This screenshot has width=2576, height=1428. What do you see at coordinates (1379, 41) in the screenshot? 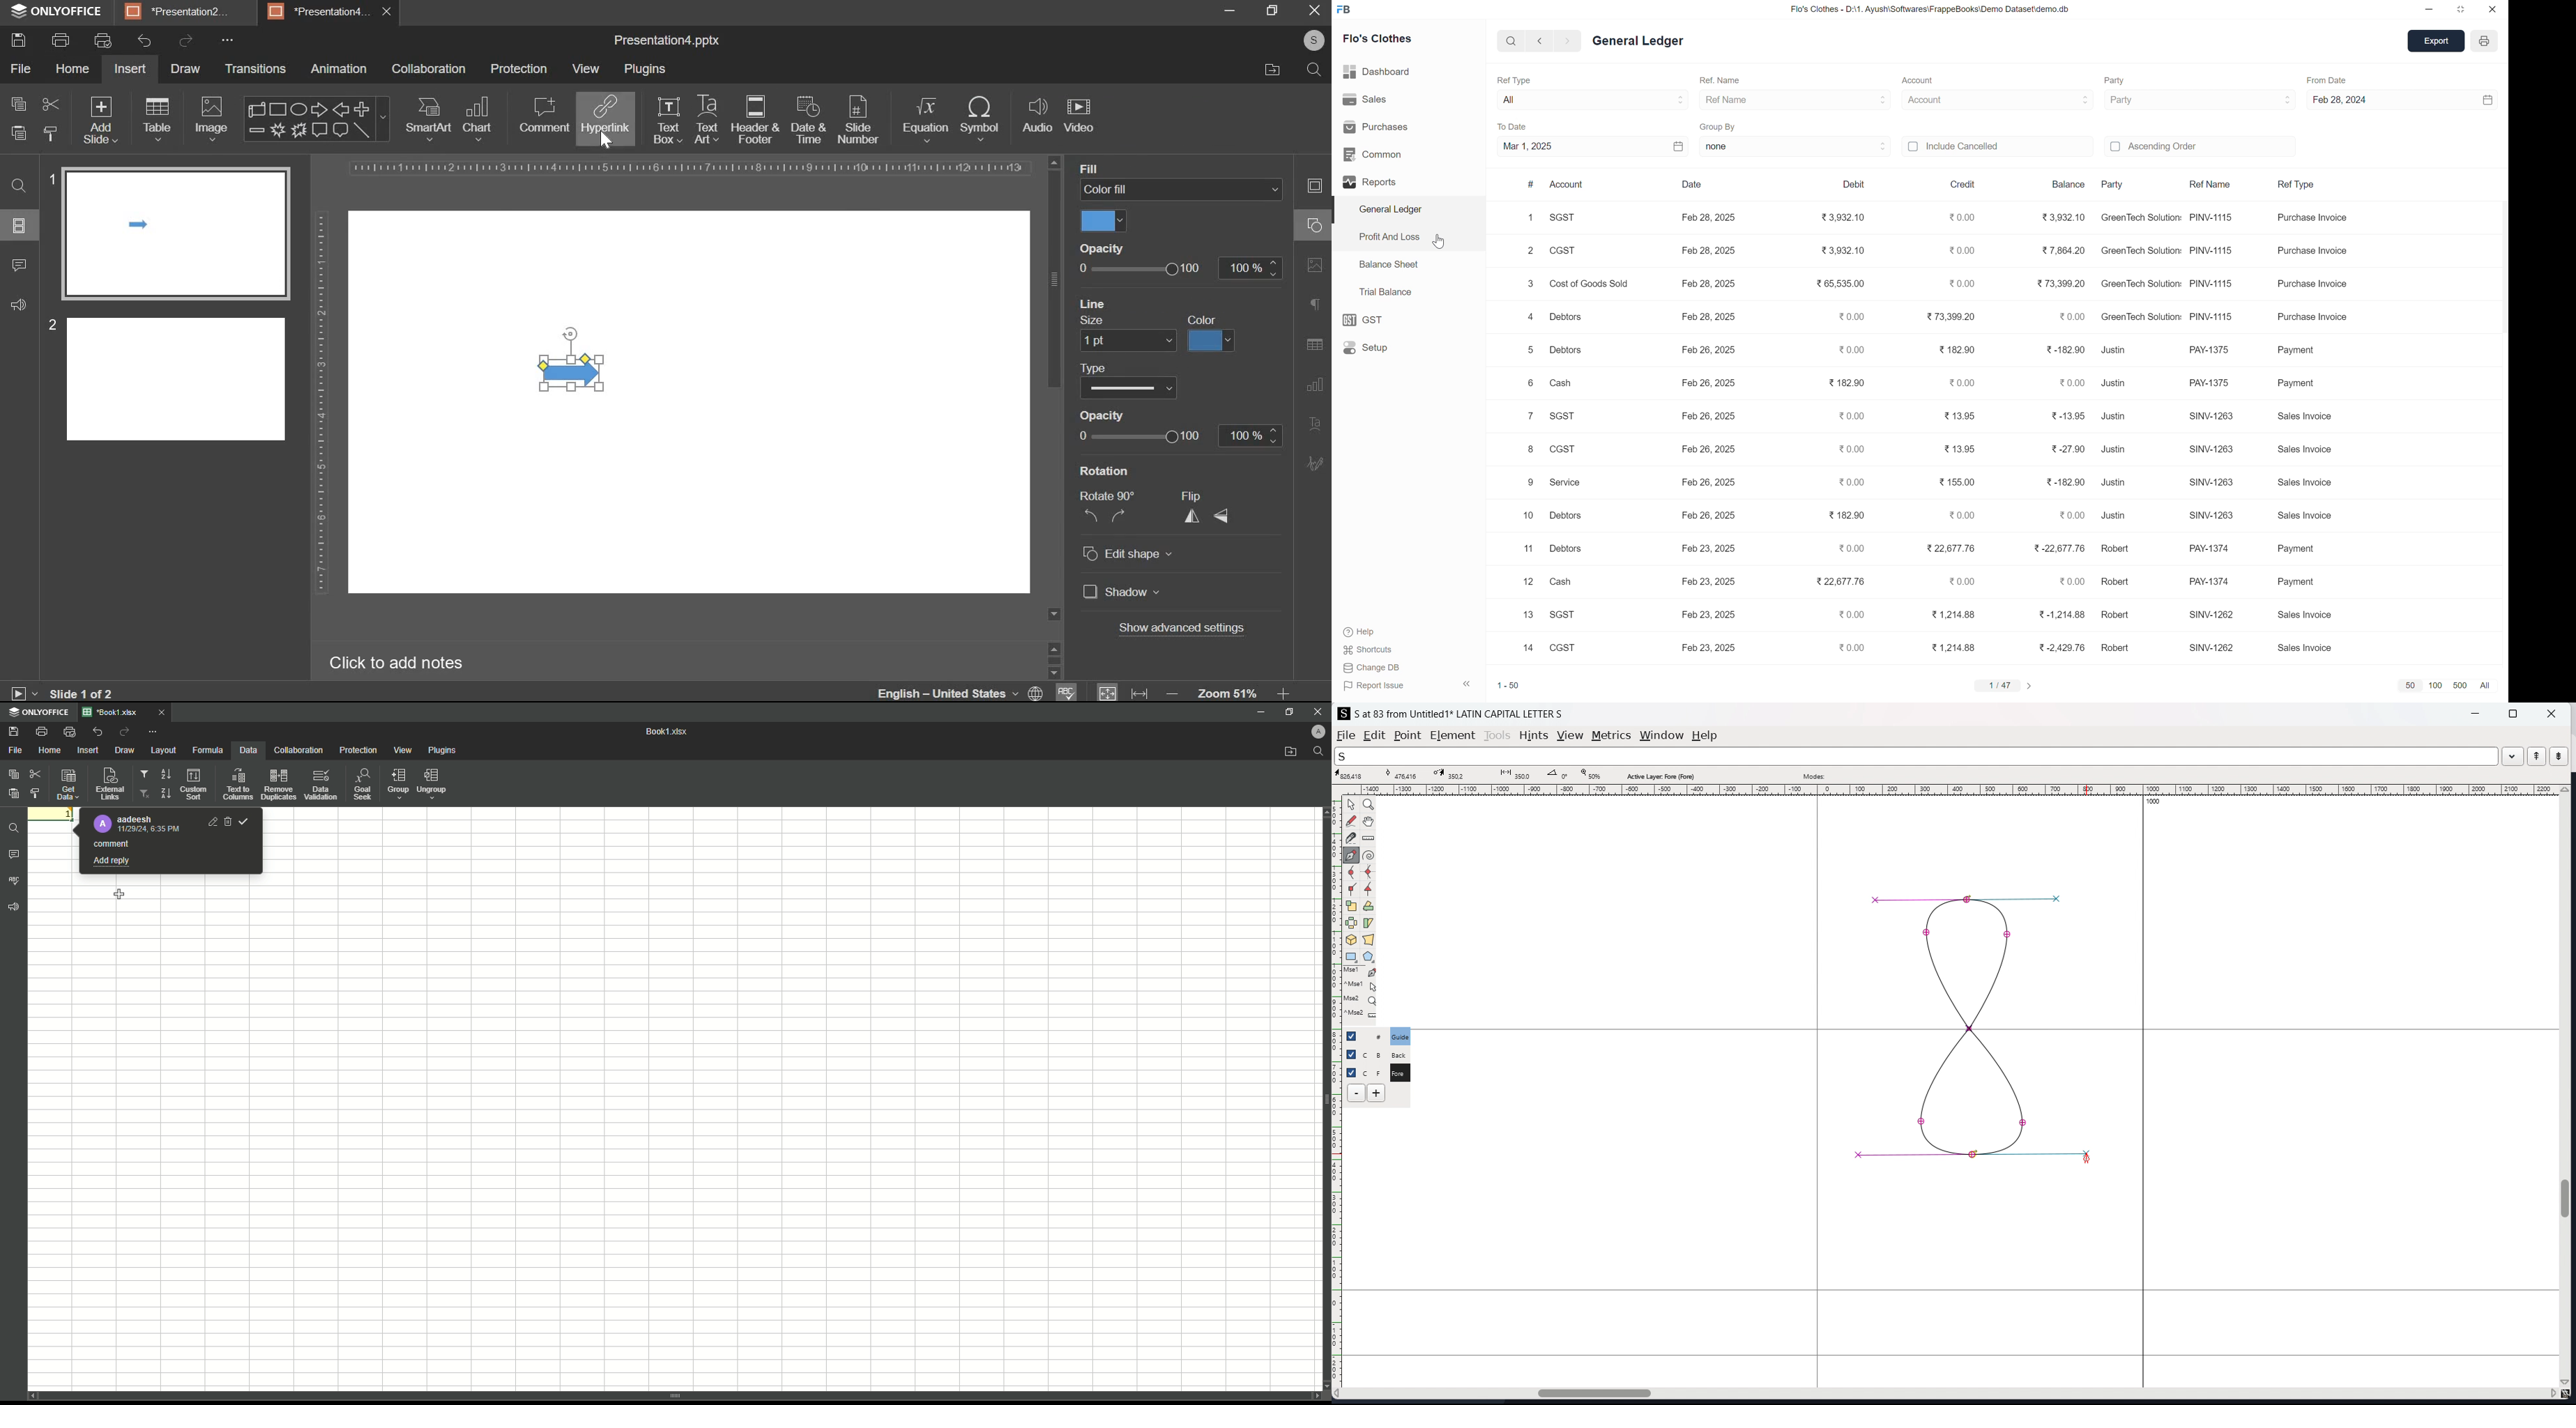
I see `Flo's Clothes` at bounding box center [1379, 41].